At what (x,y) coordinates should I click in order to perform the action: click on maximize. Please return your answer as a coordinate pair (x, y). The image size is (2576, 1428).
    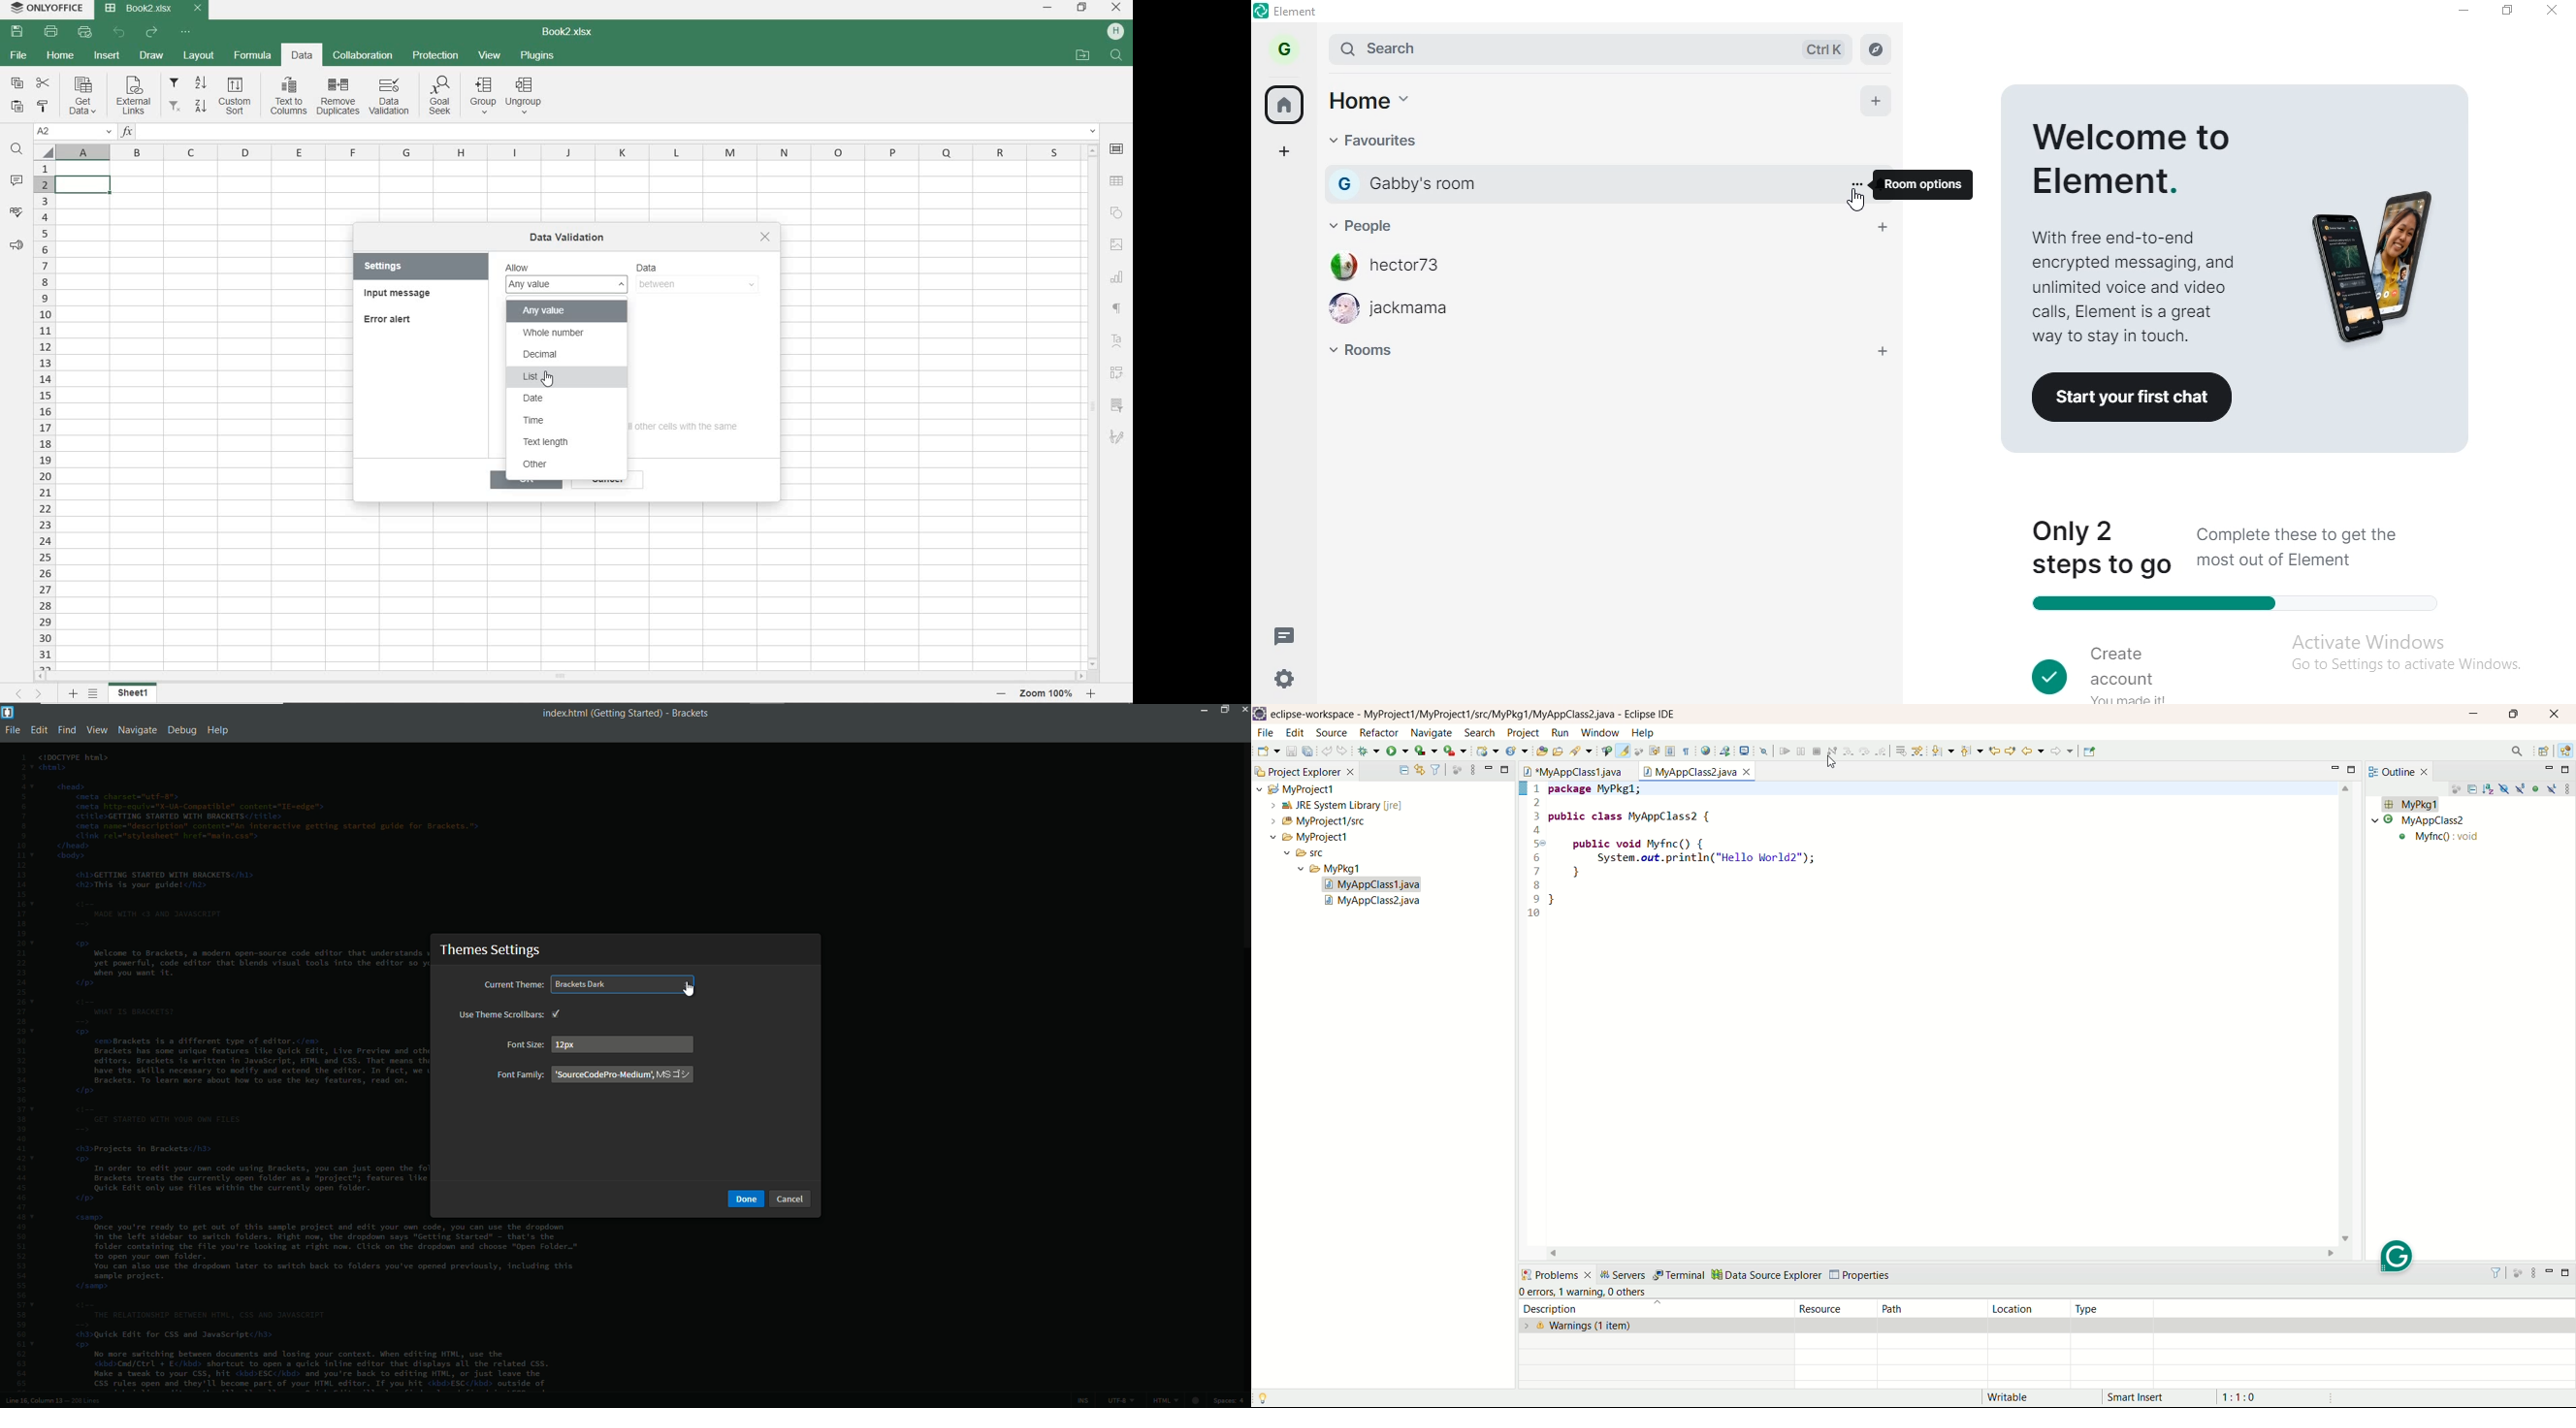
    Looking at the image, I should click on (2512, 716).